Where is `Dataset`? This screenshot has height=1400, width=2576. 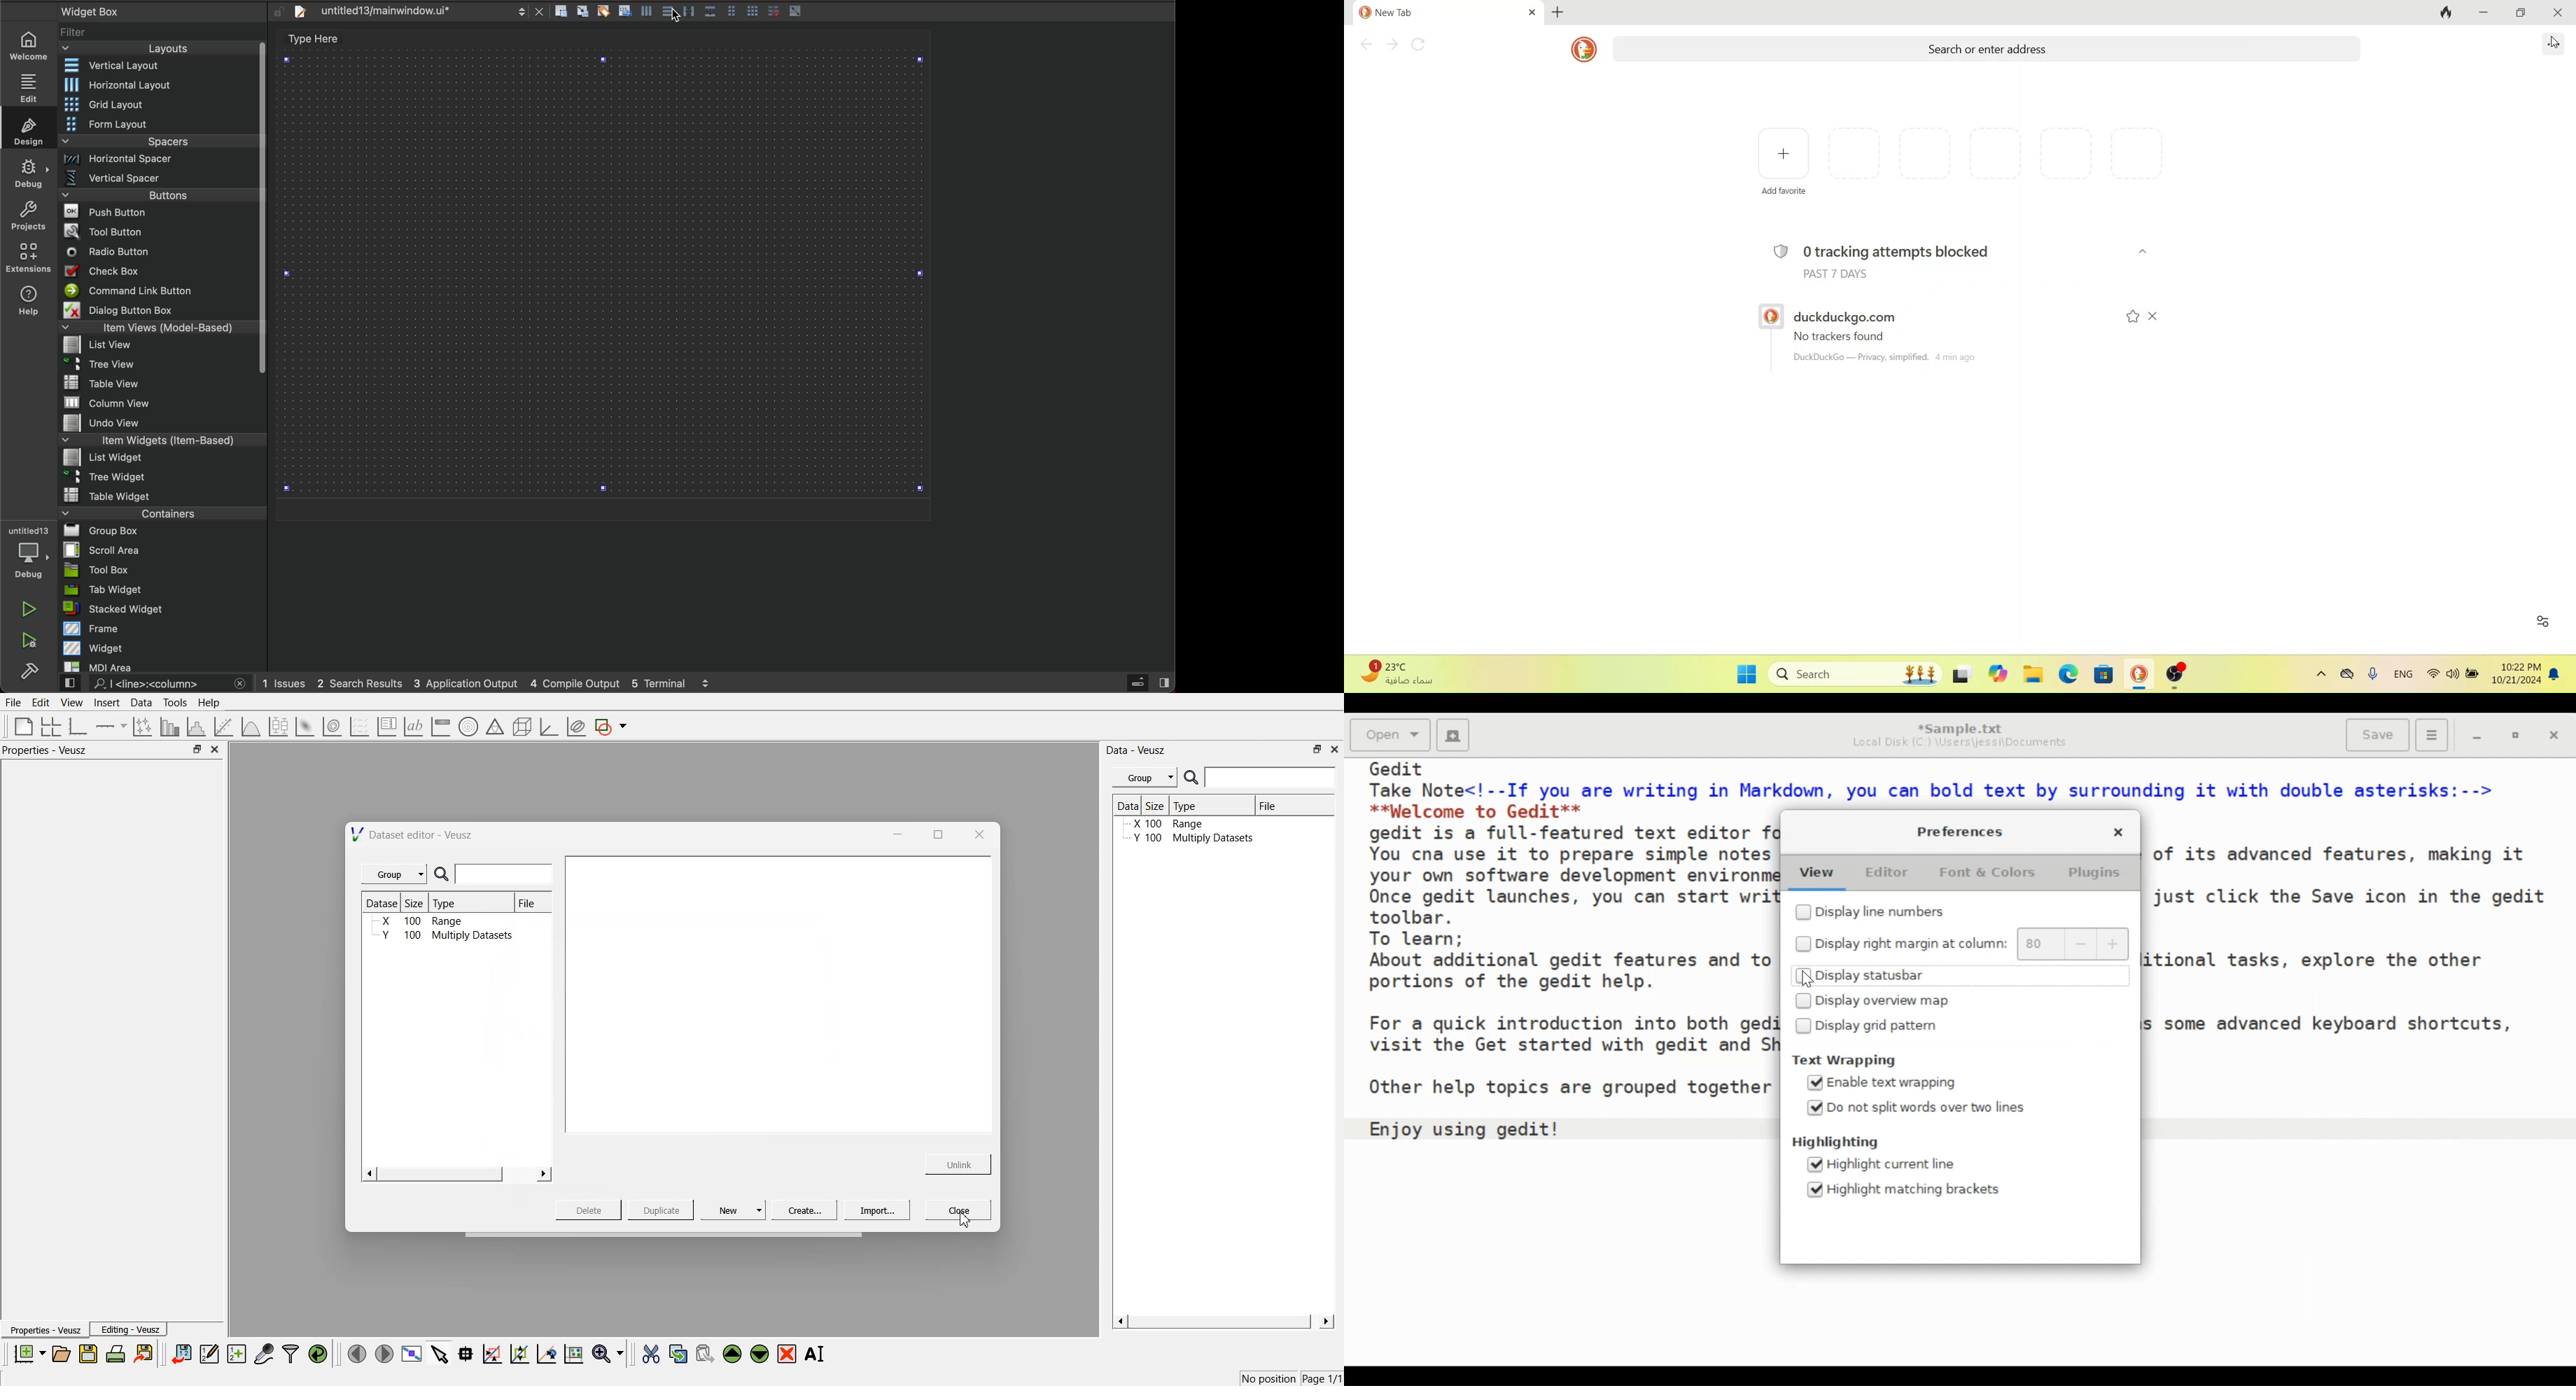
Dataset is located at coordinates (384, 903).